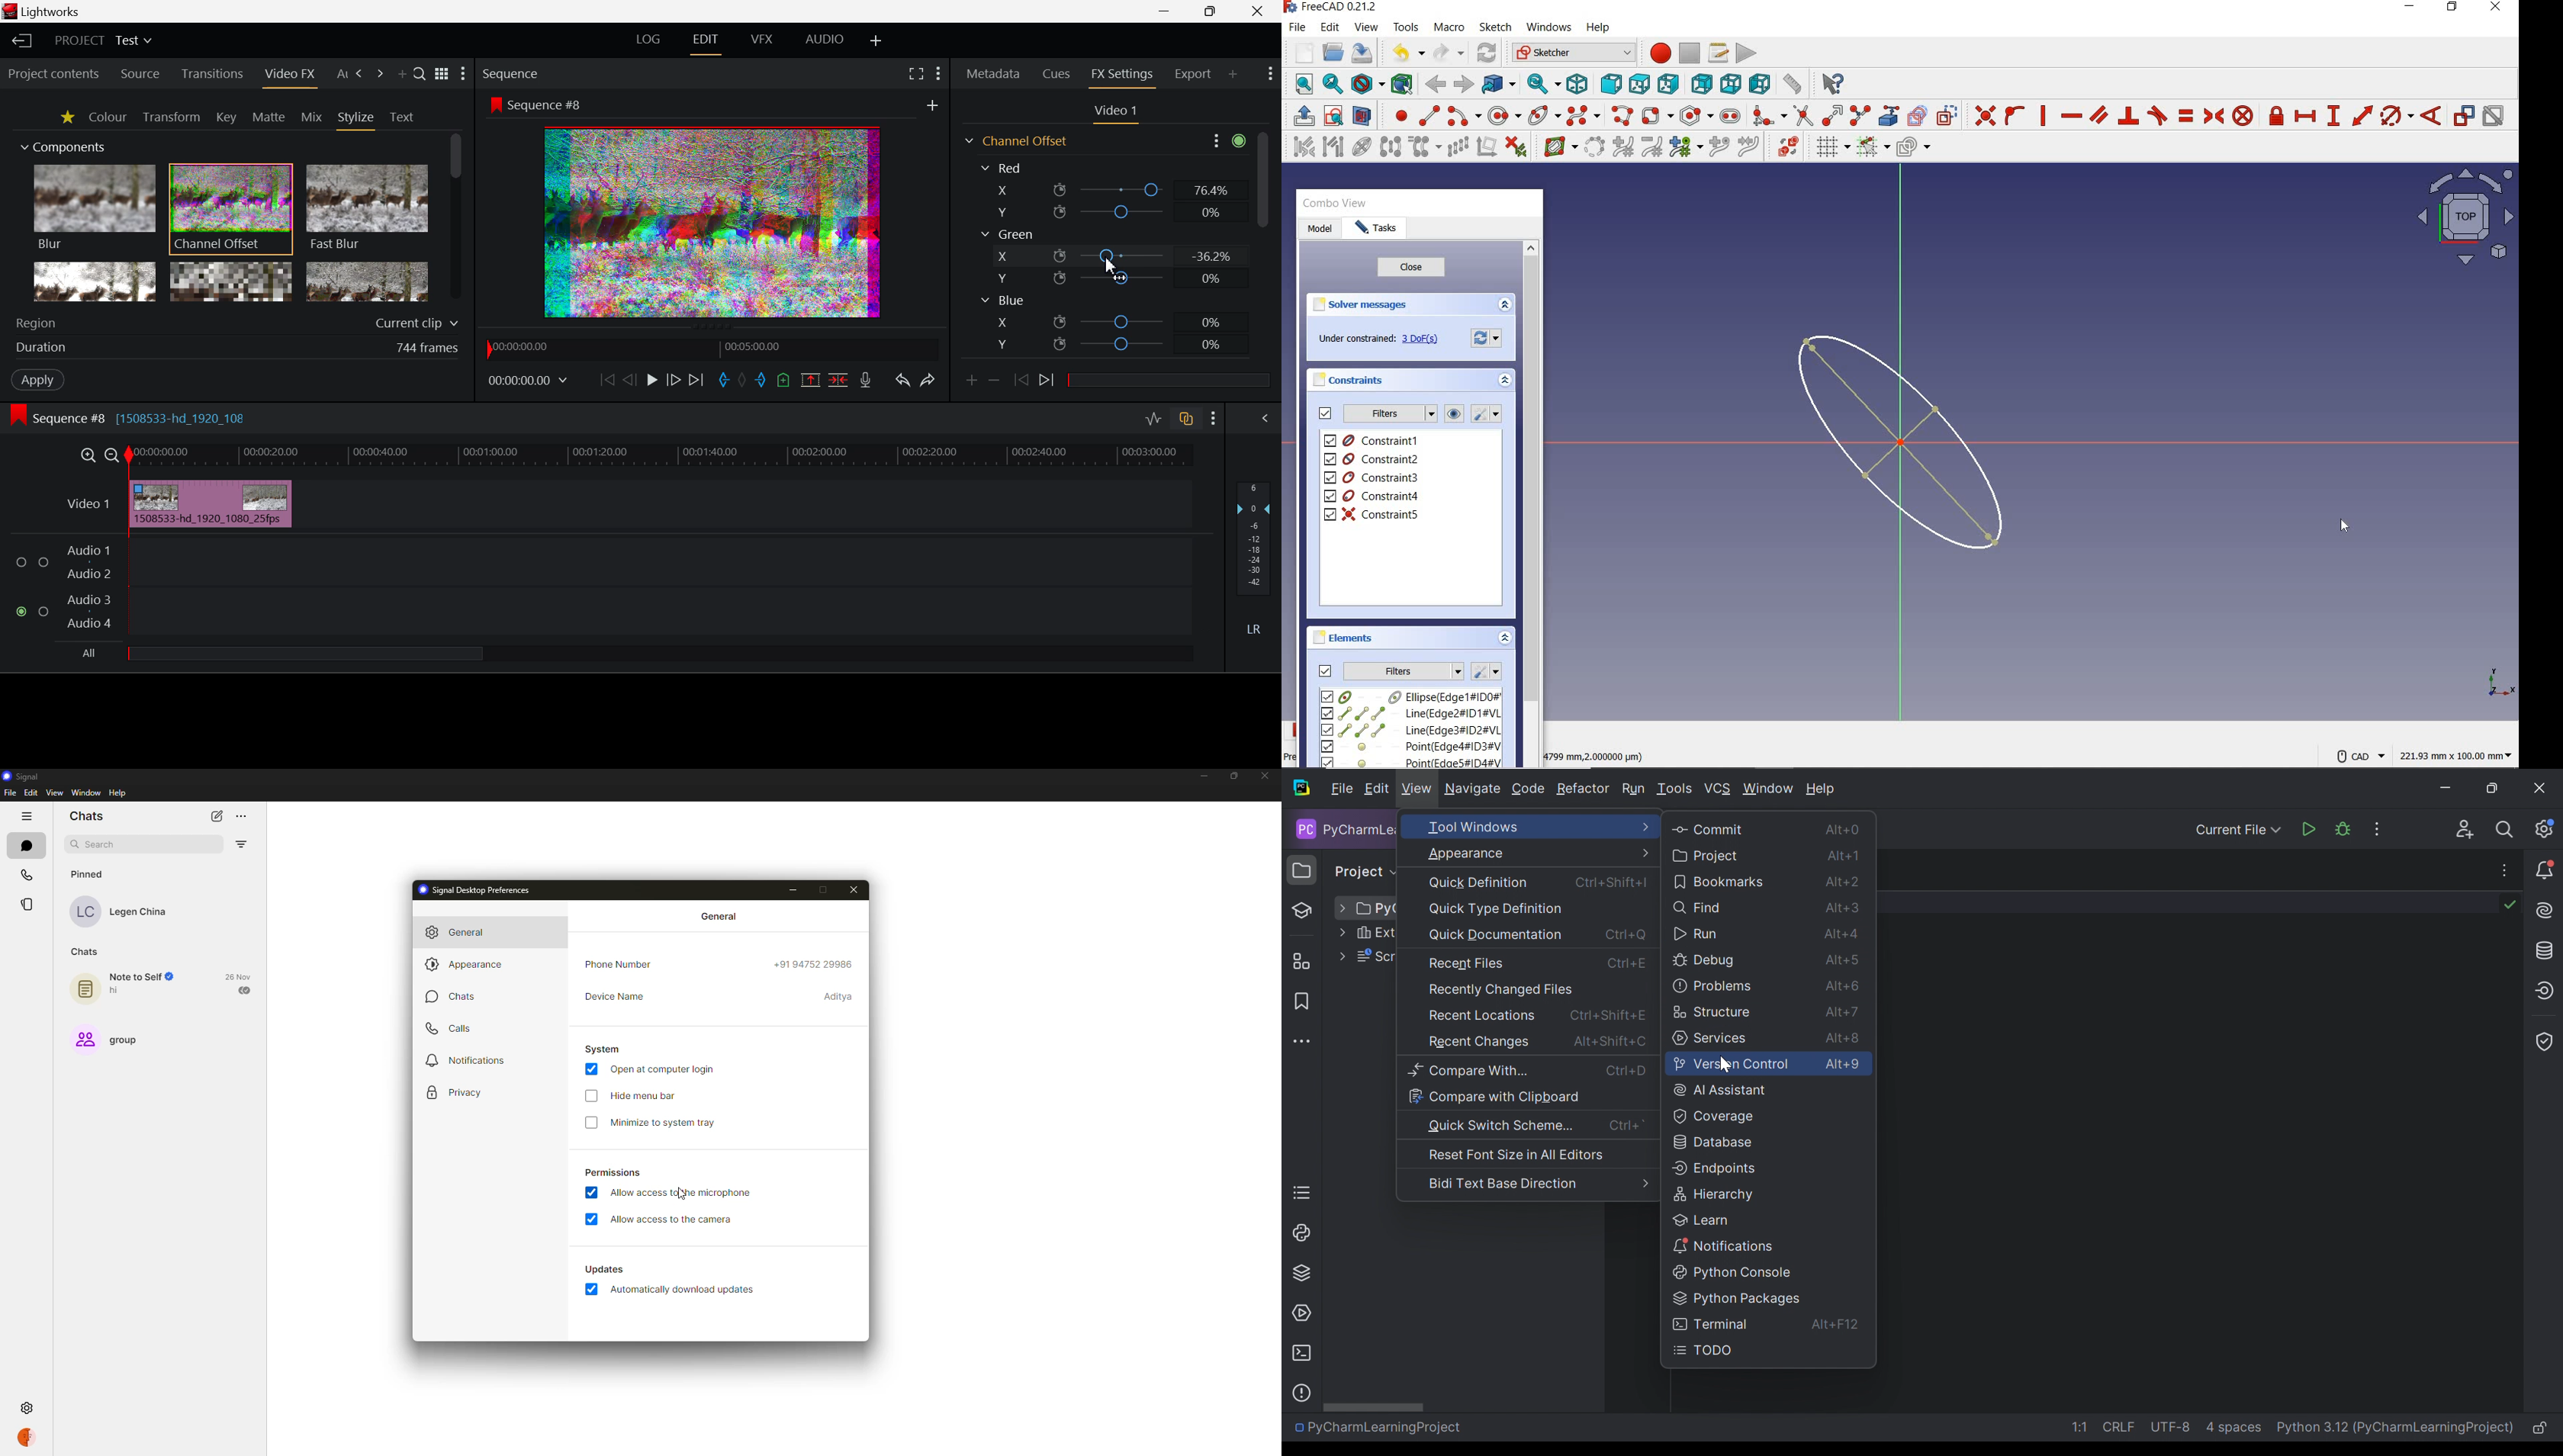 This screenshot has height=1456, width=2576. What do you see at coordinates (1404, 669) in the screenshot?
I see `filters` at bounding box center [1404, 669].